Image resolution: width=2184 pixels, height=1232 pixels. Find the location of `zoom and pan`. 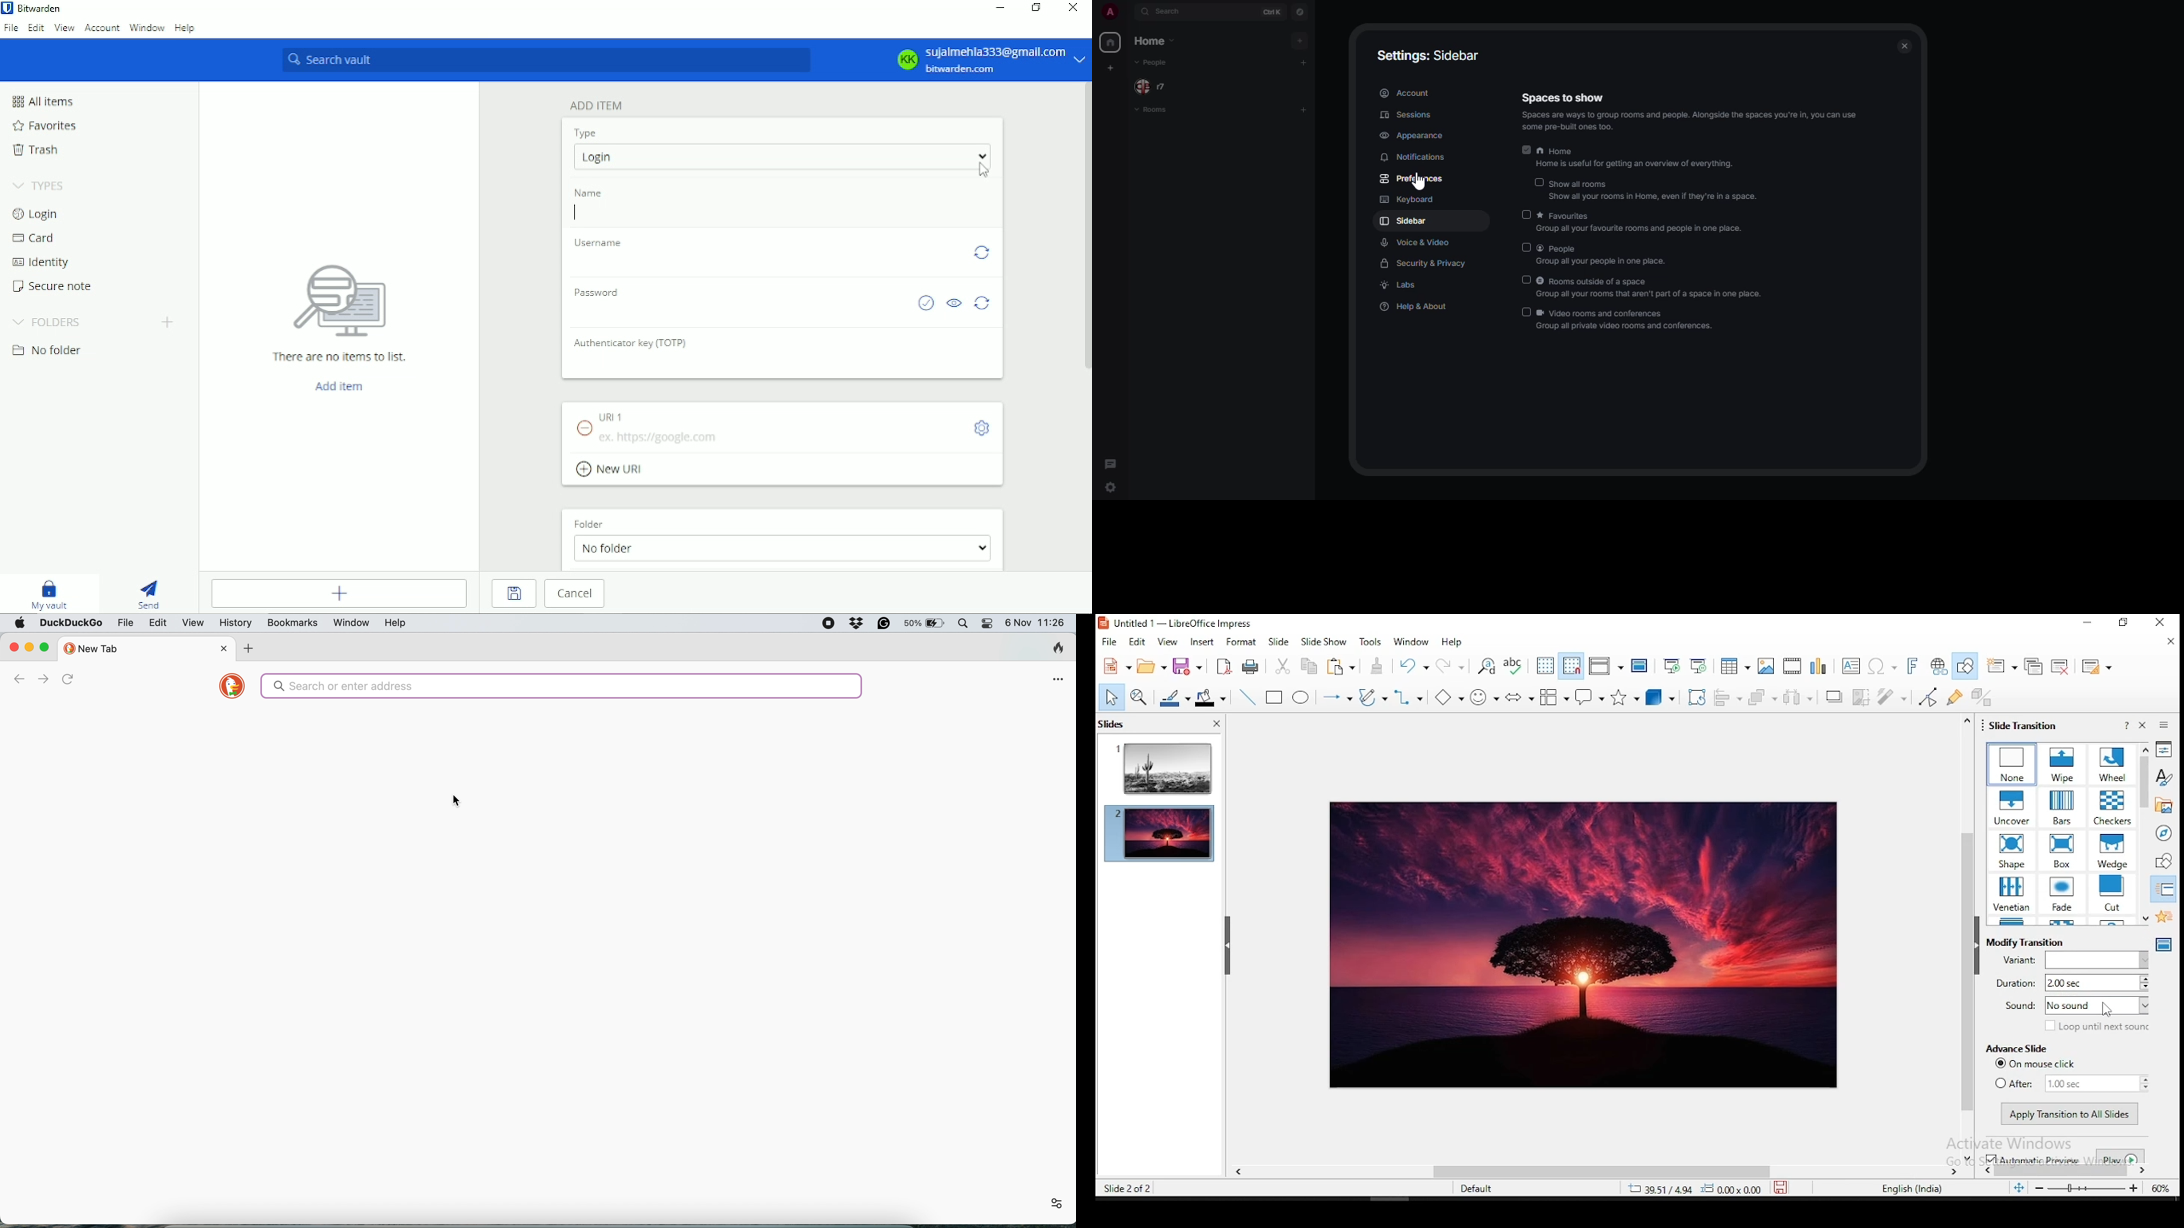

zoom and pan is located at coordinates (1139, 697).